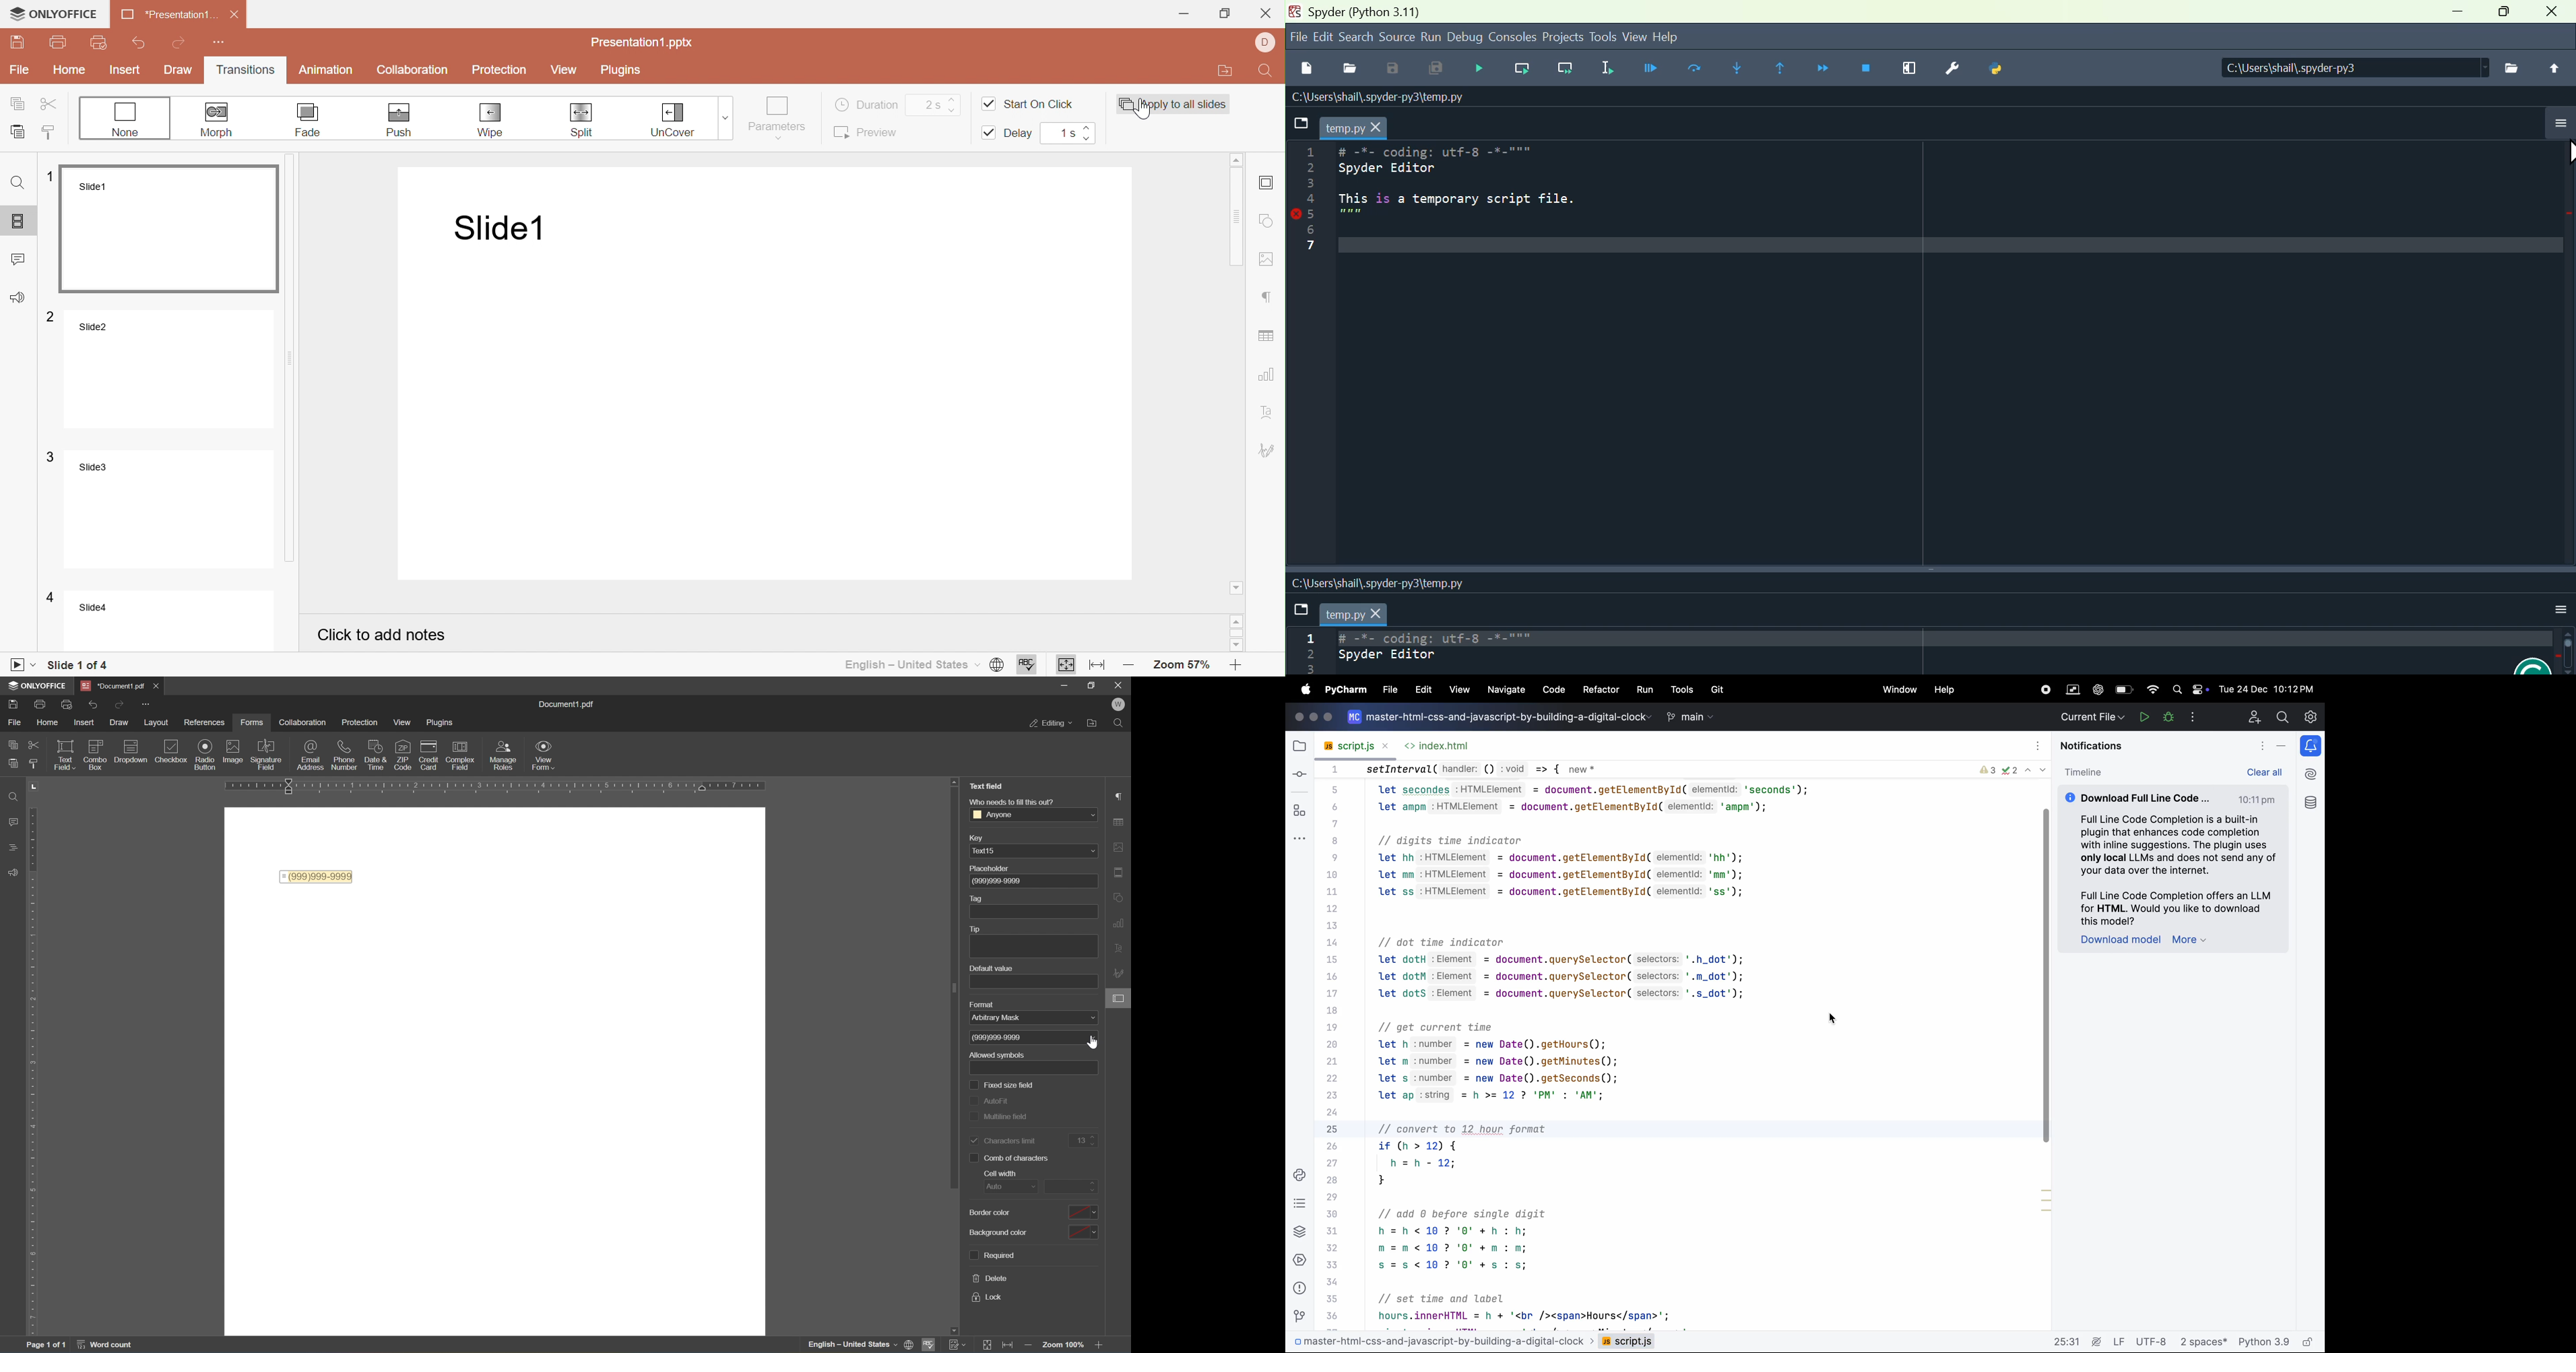 The height and width of the screenshot is (1372, 2576). Describe the element at coordinates (931, 105) in the screenshot. I see `2s` at that location.